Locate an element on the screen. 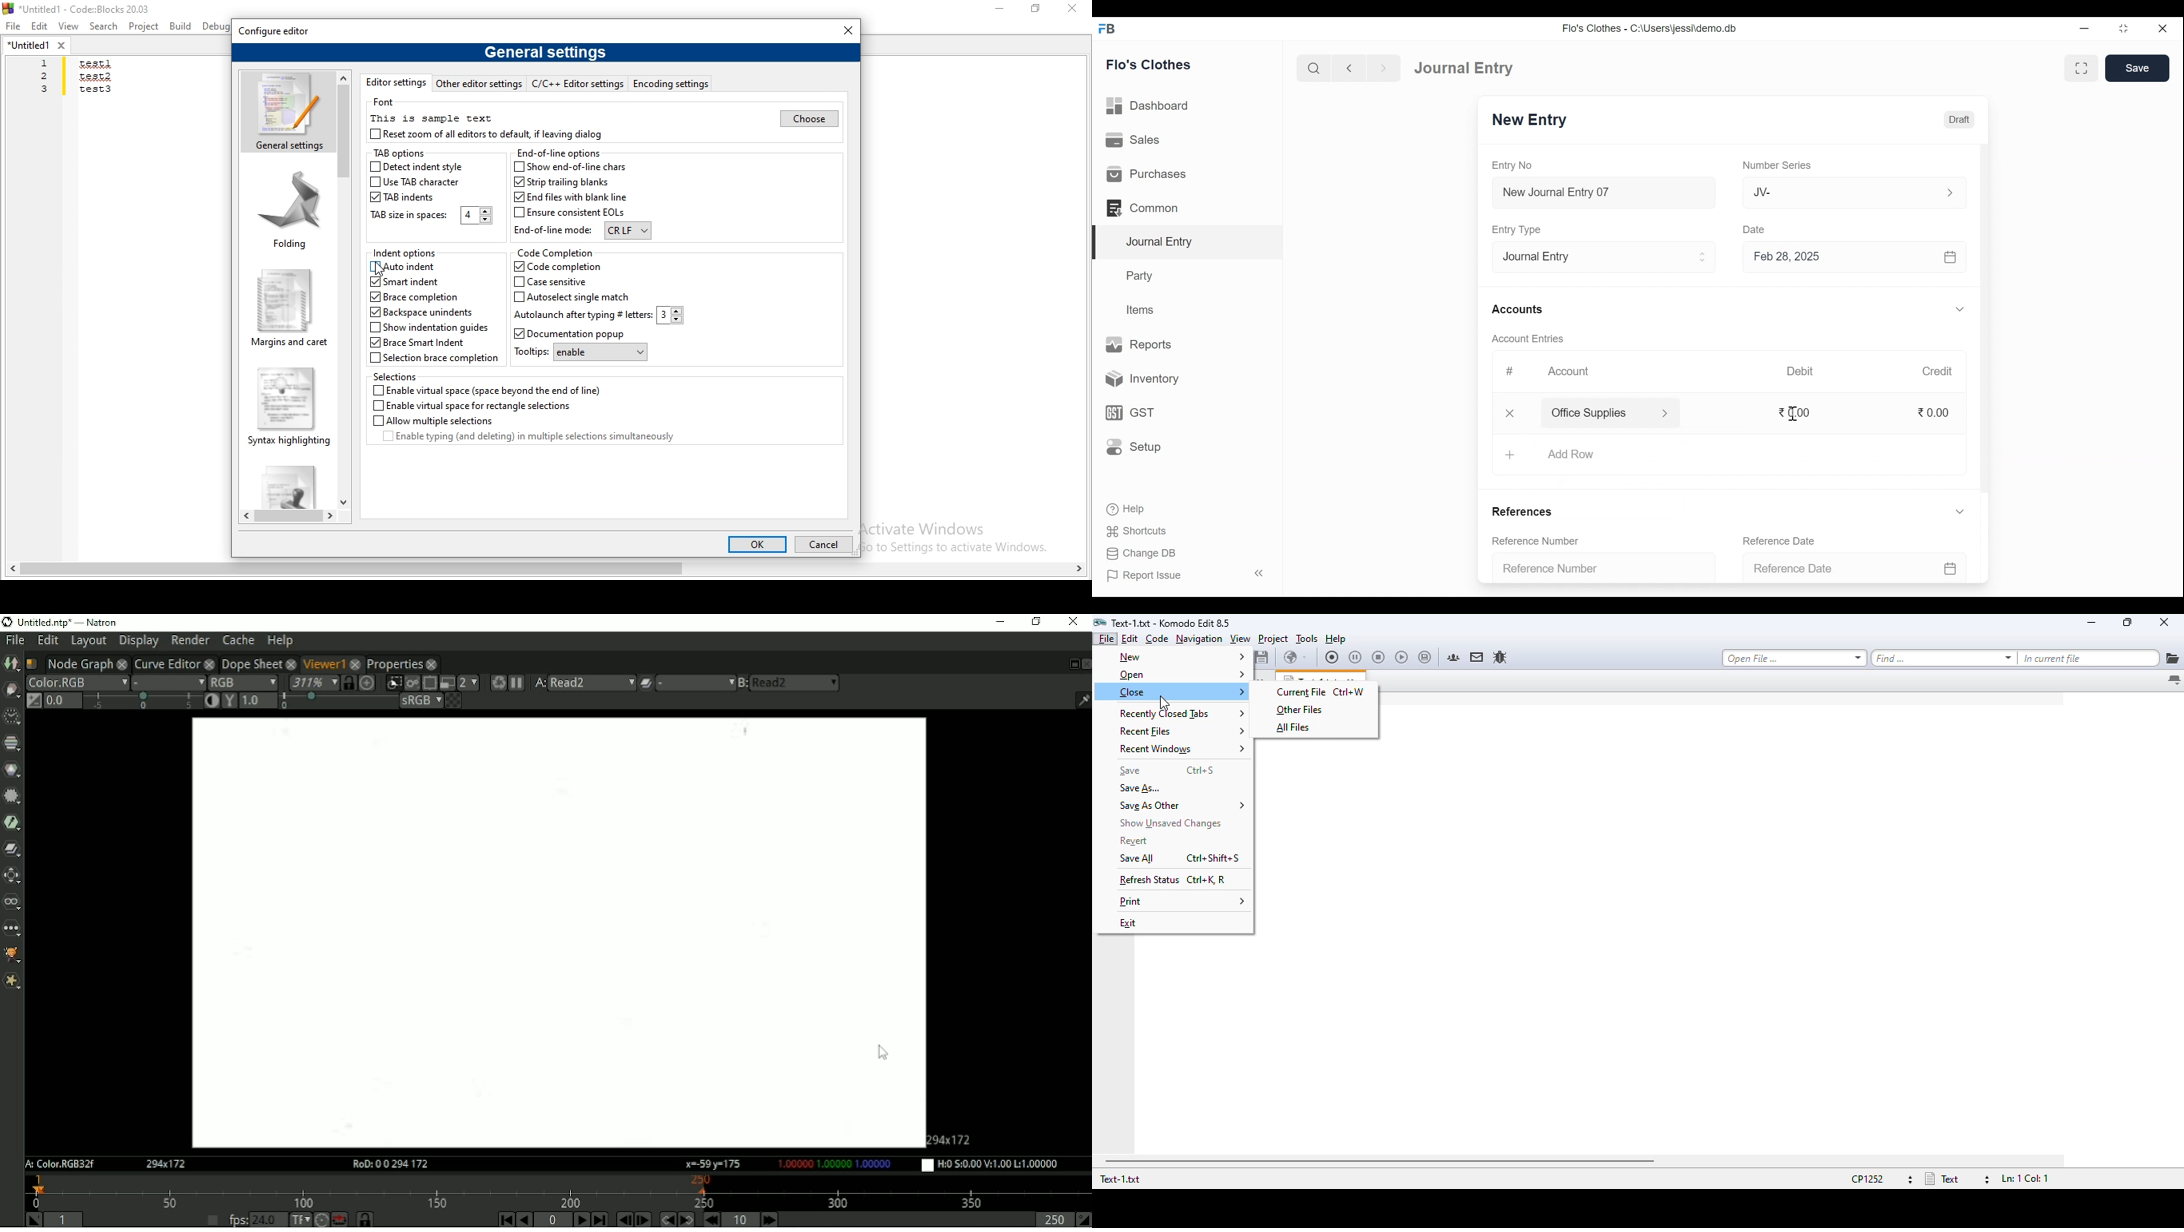 Image resolution: width=2184 pixels, height=1232 pixels. Party is located at coordinates (1141, 275).